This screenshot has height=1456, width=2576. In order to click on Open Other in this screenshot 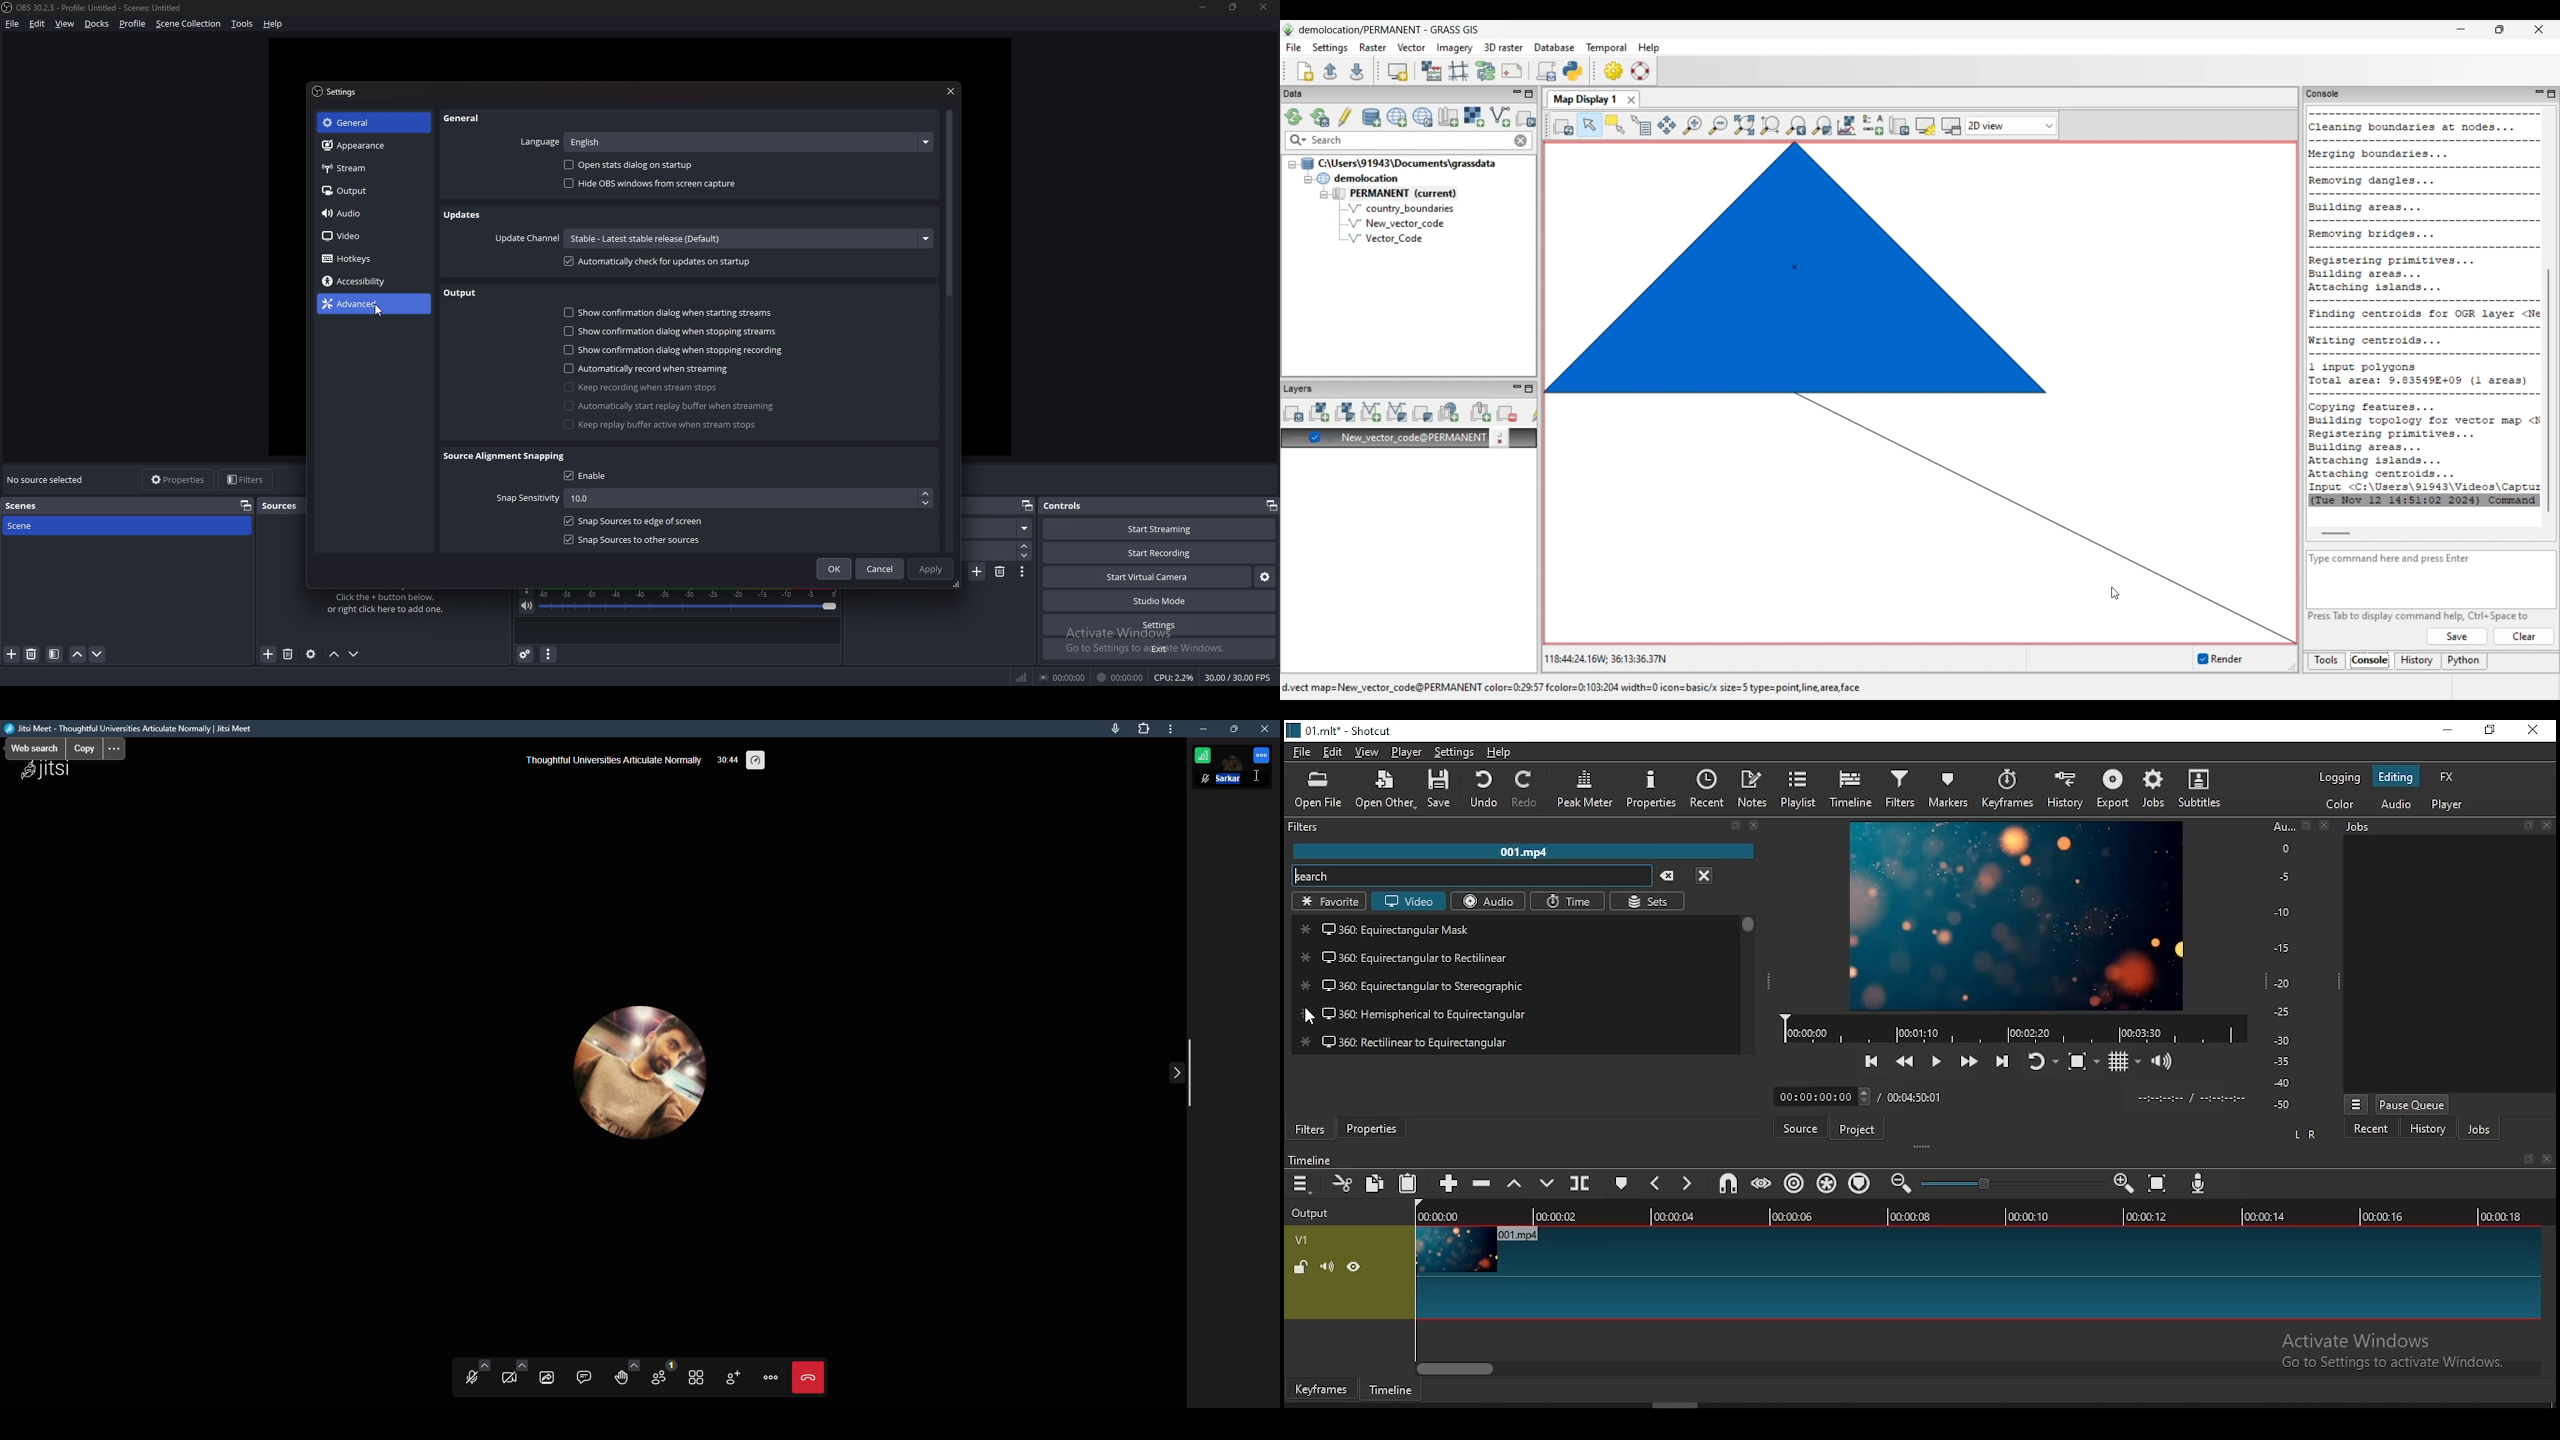, I will do `click(1383, 790)`.